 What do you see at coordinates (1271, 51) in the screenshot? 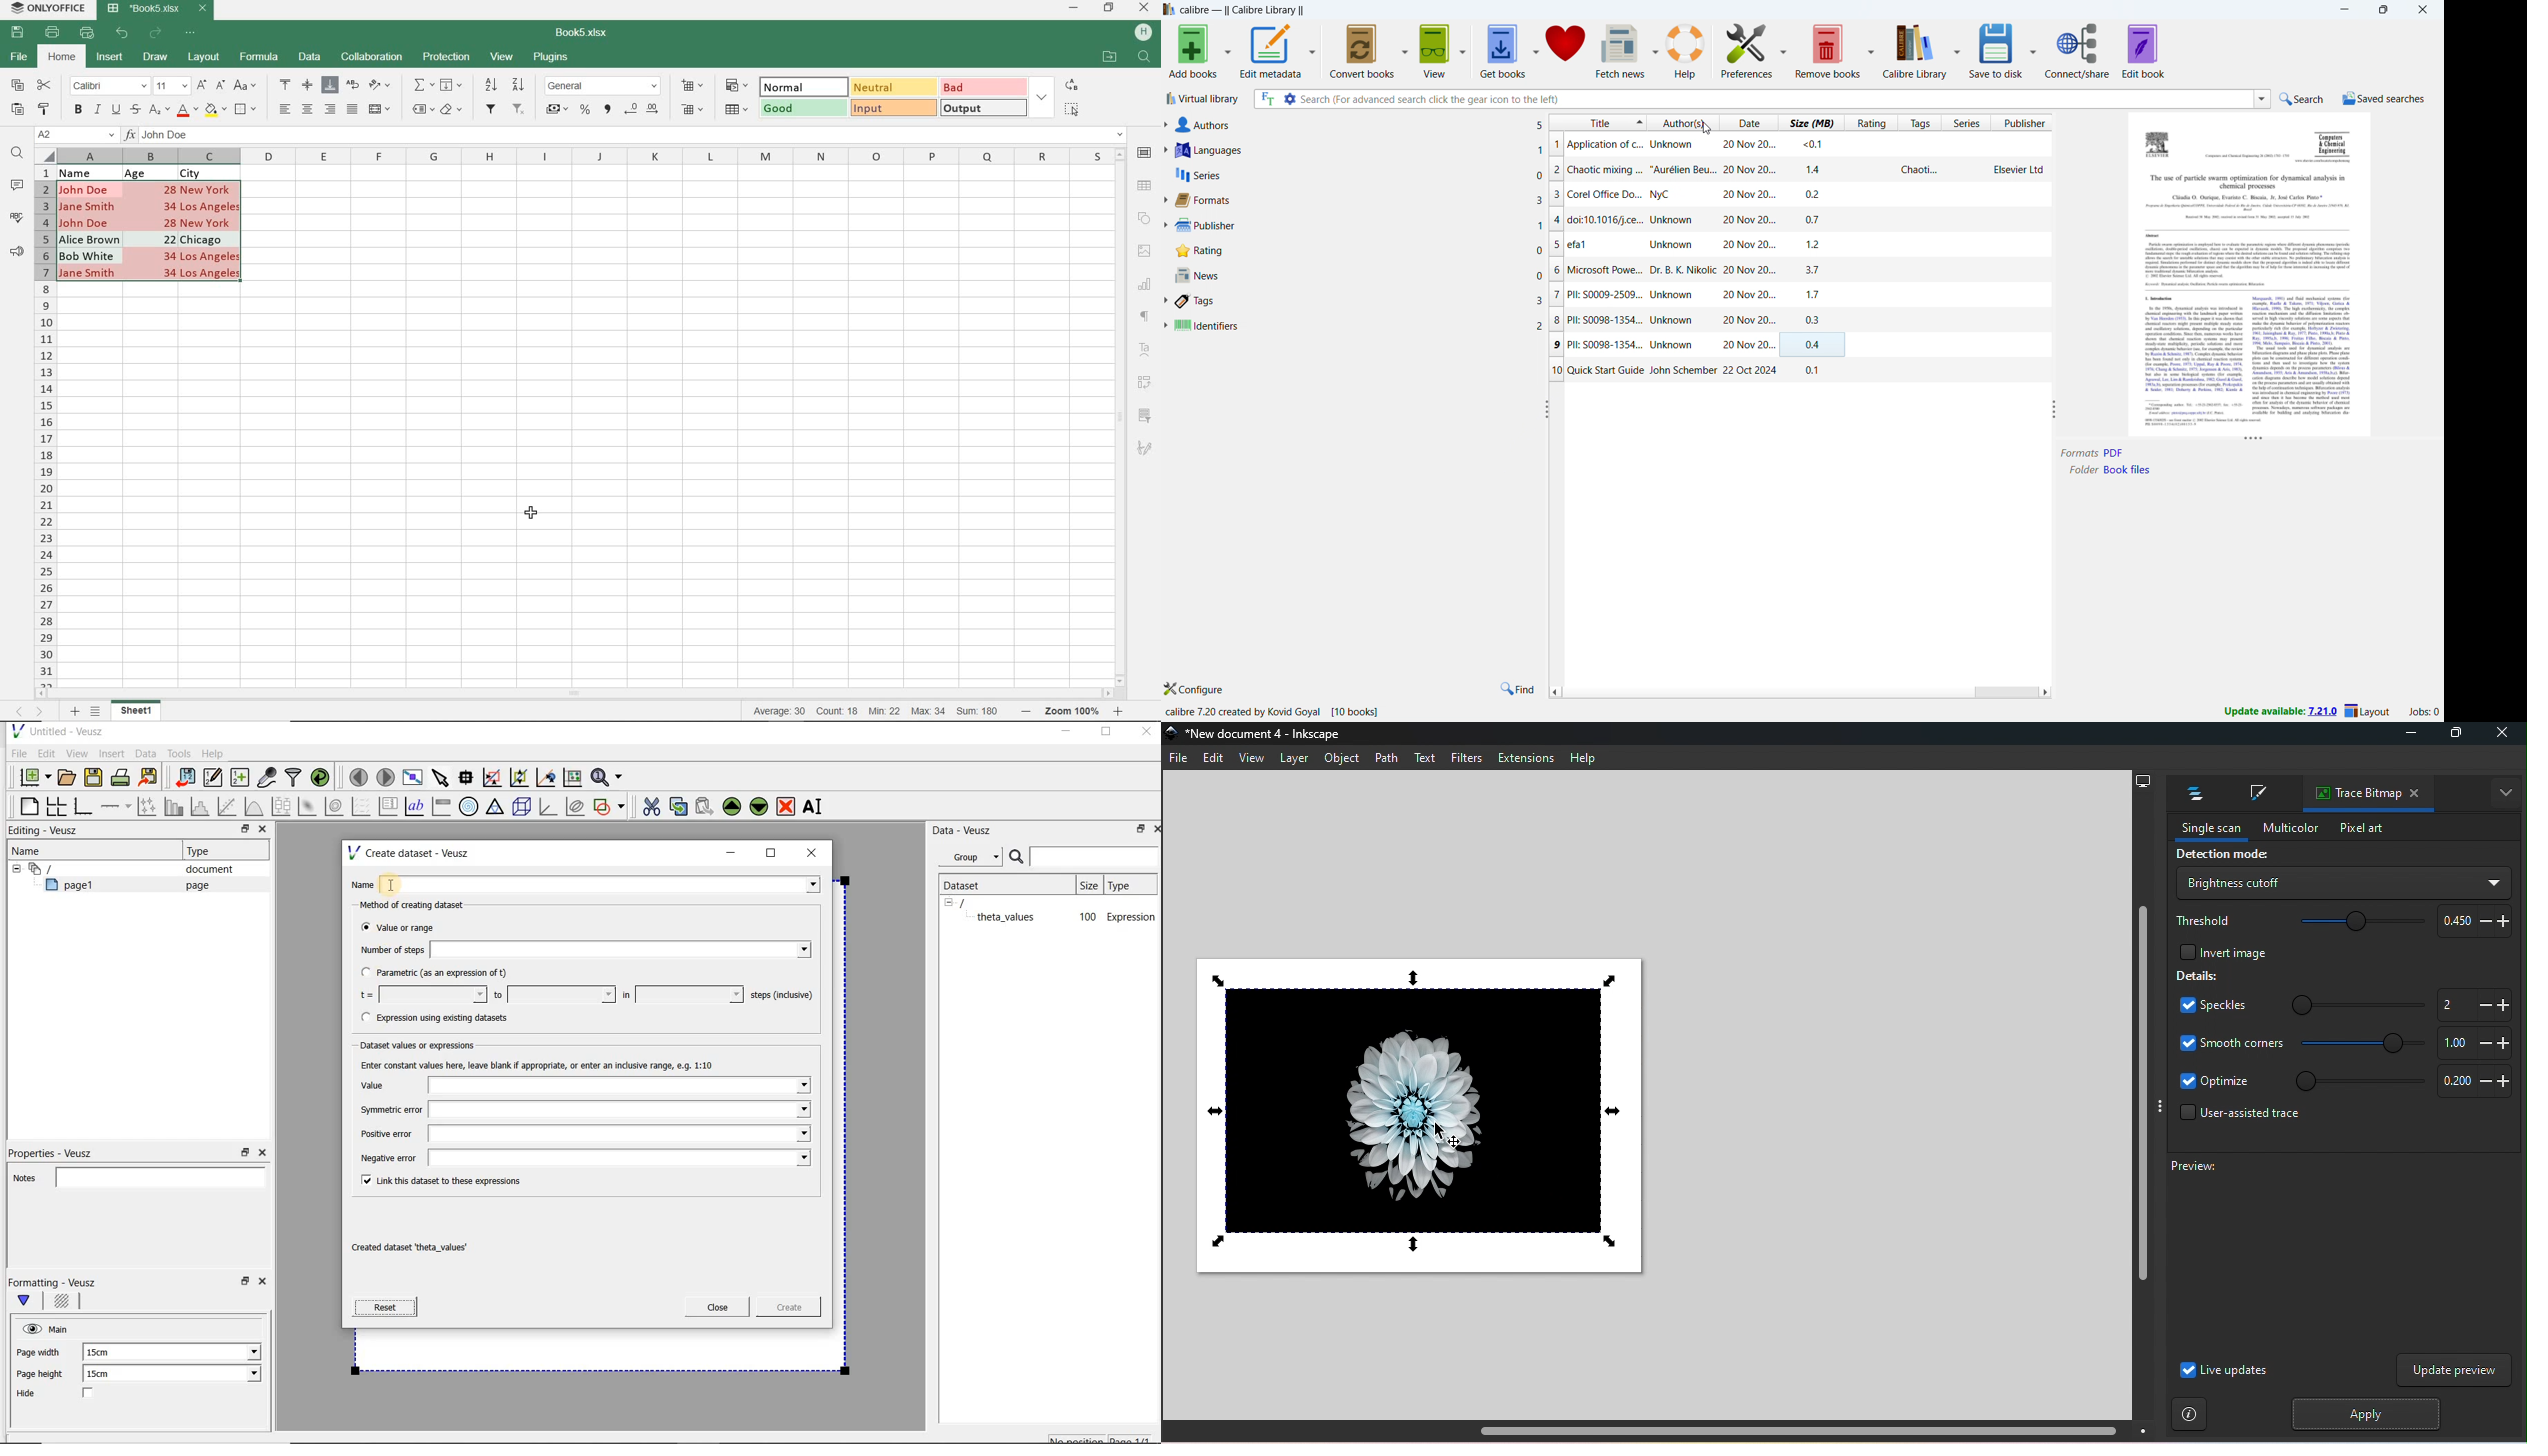
I see `edit metadata` at bounding box center [1271, 51].